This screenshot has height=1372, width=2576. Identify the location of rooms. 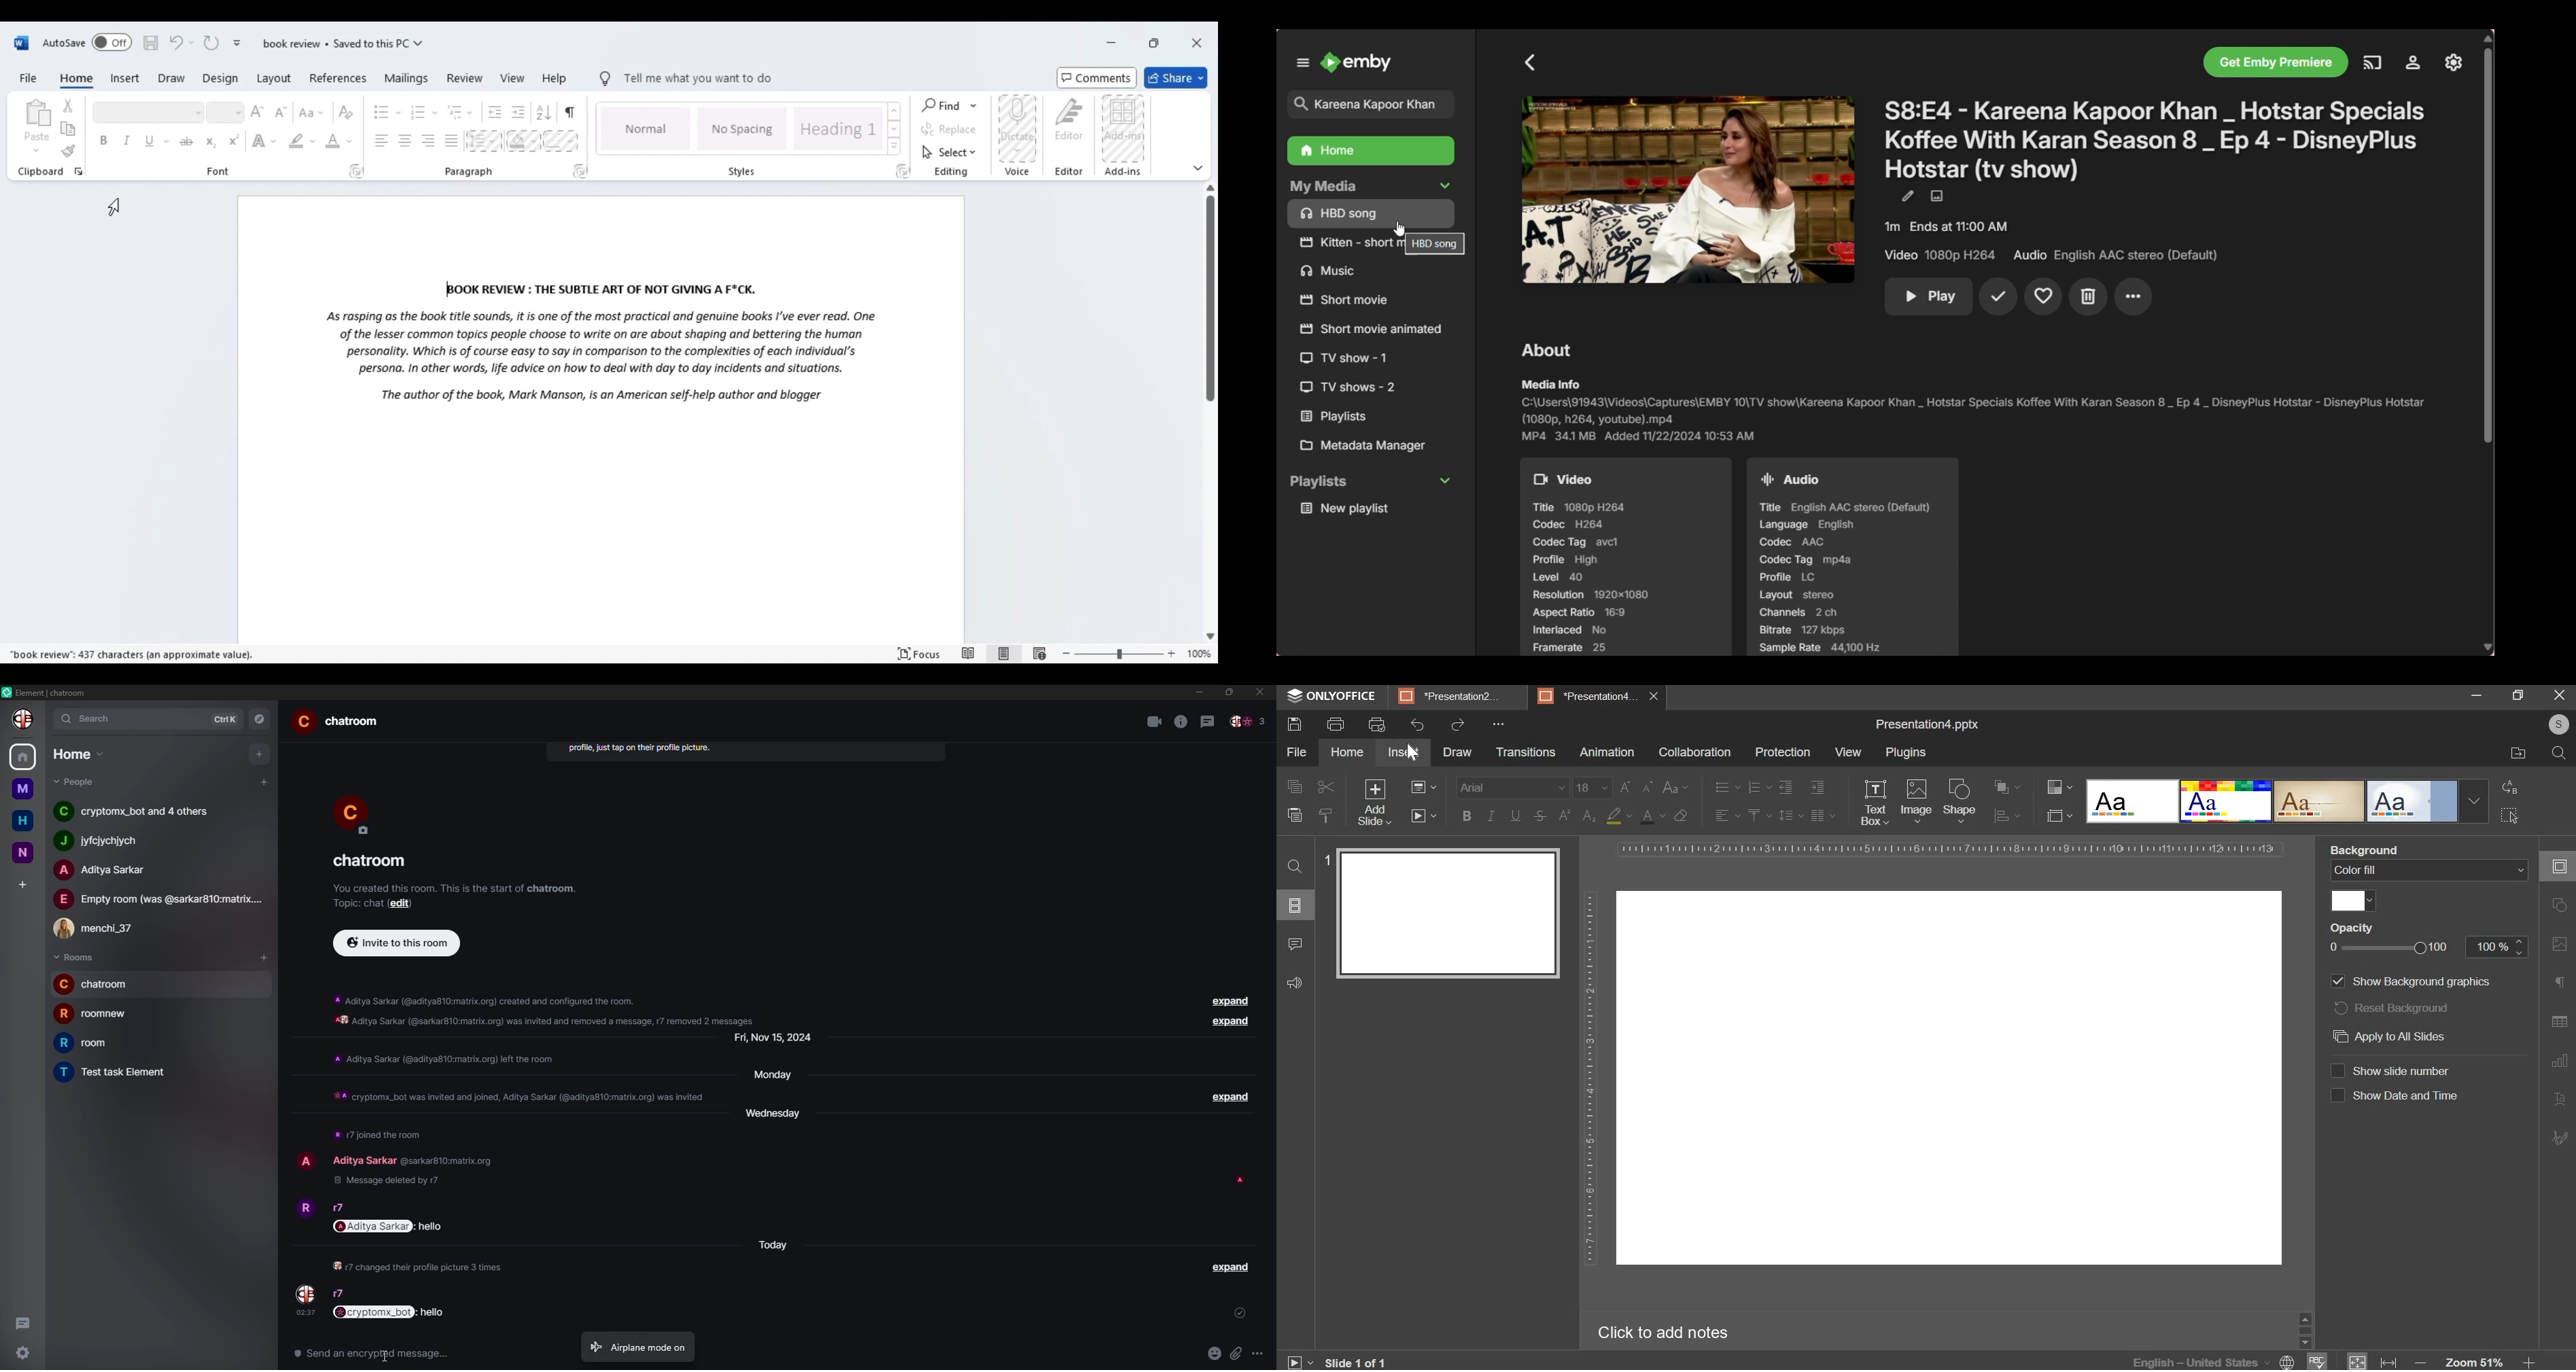
(74, 957).